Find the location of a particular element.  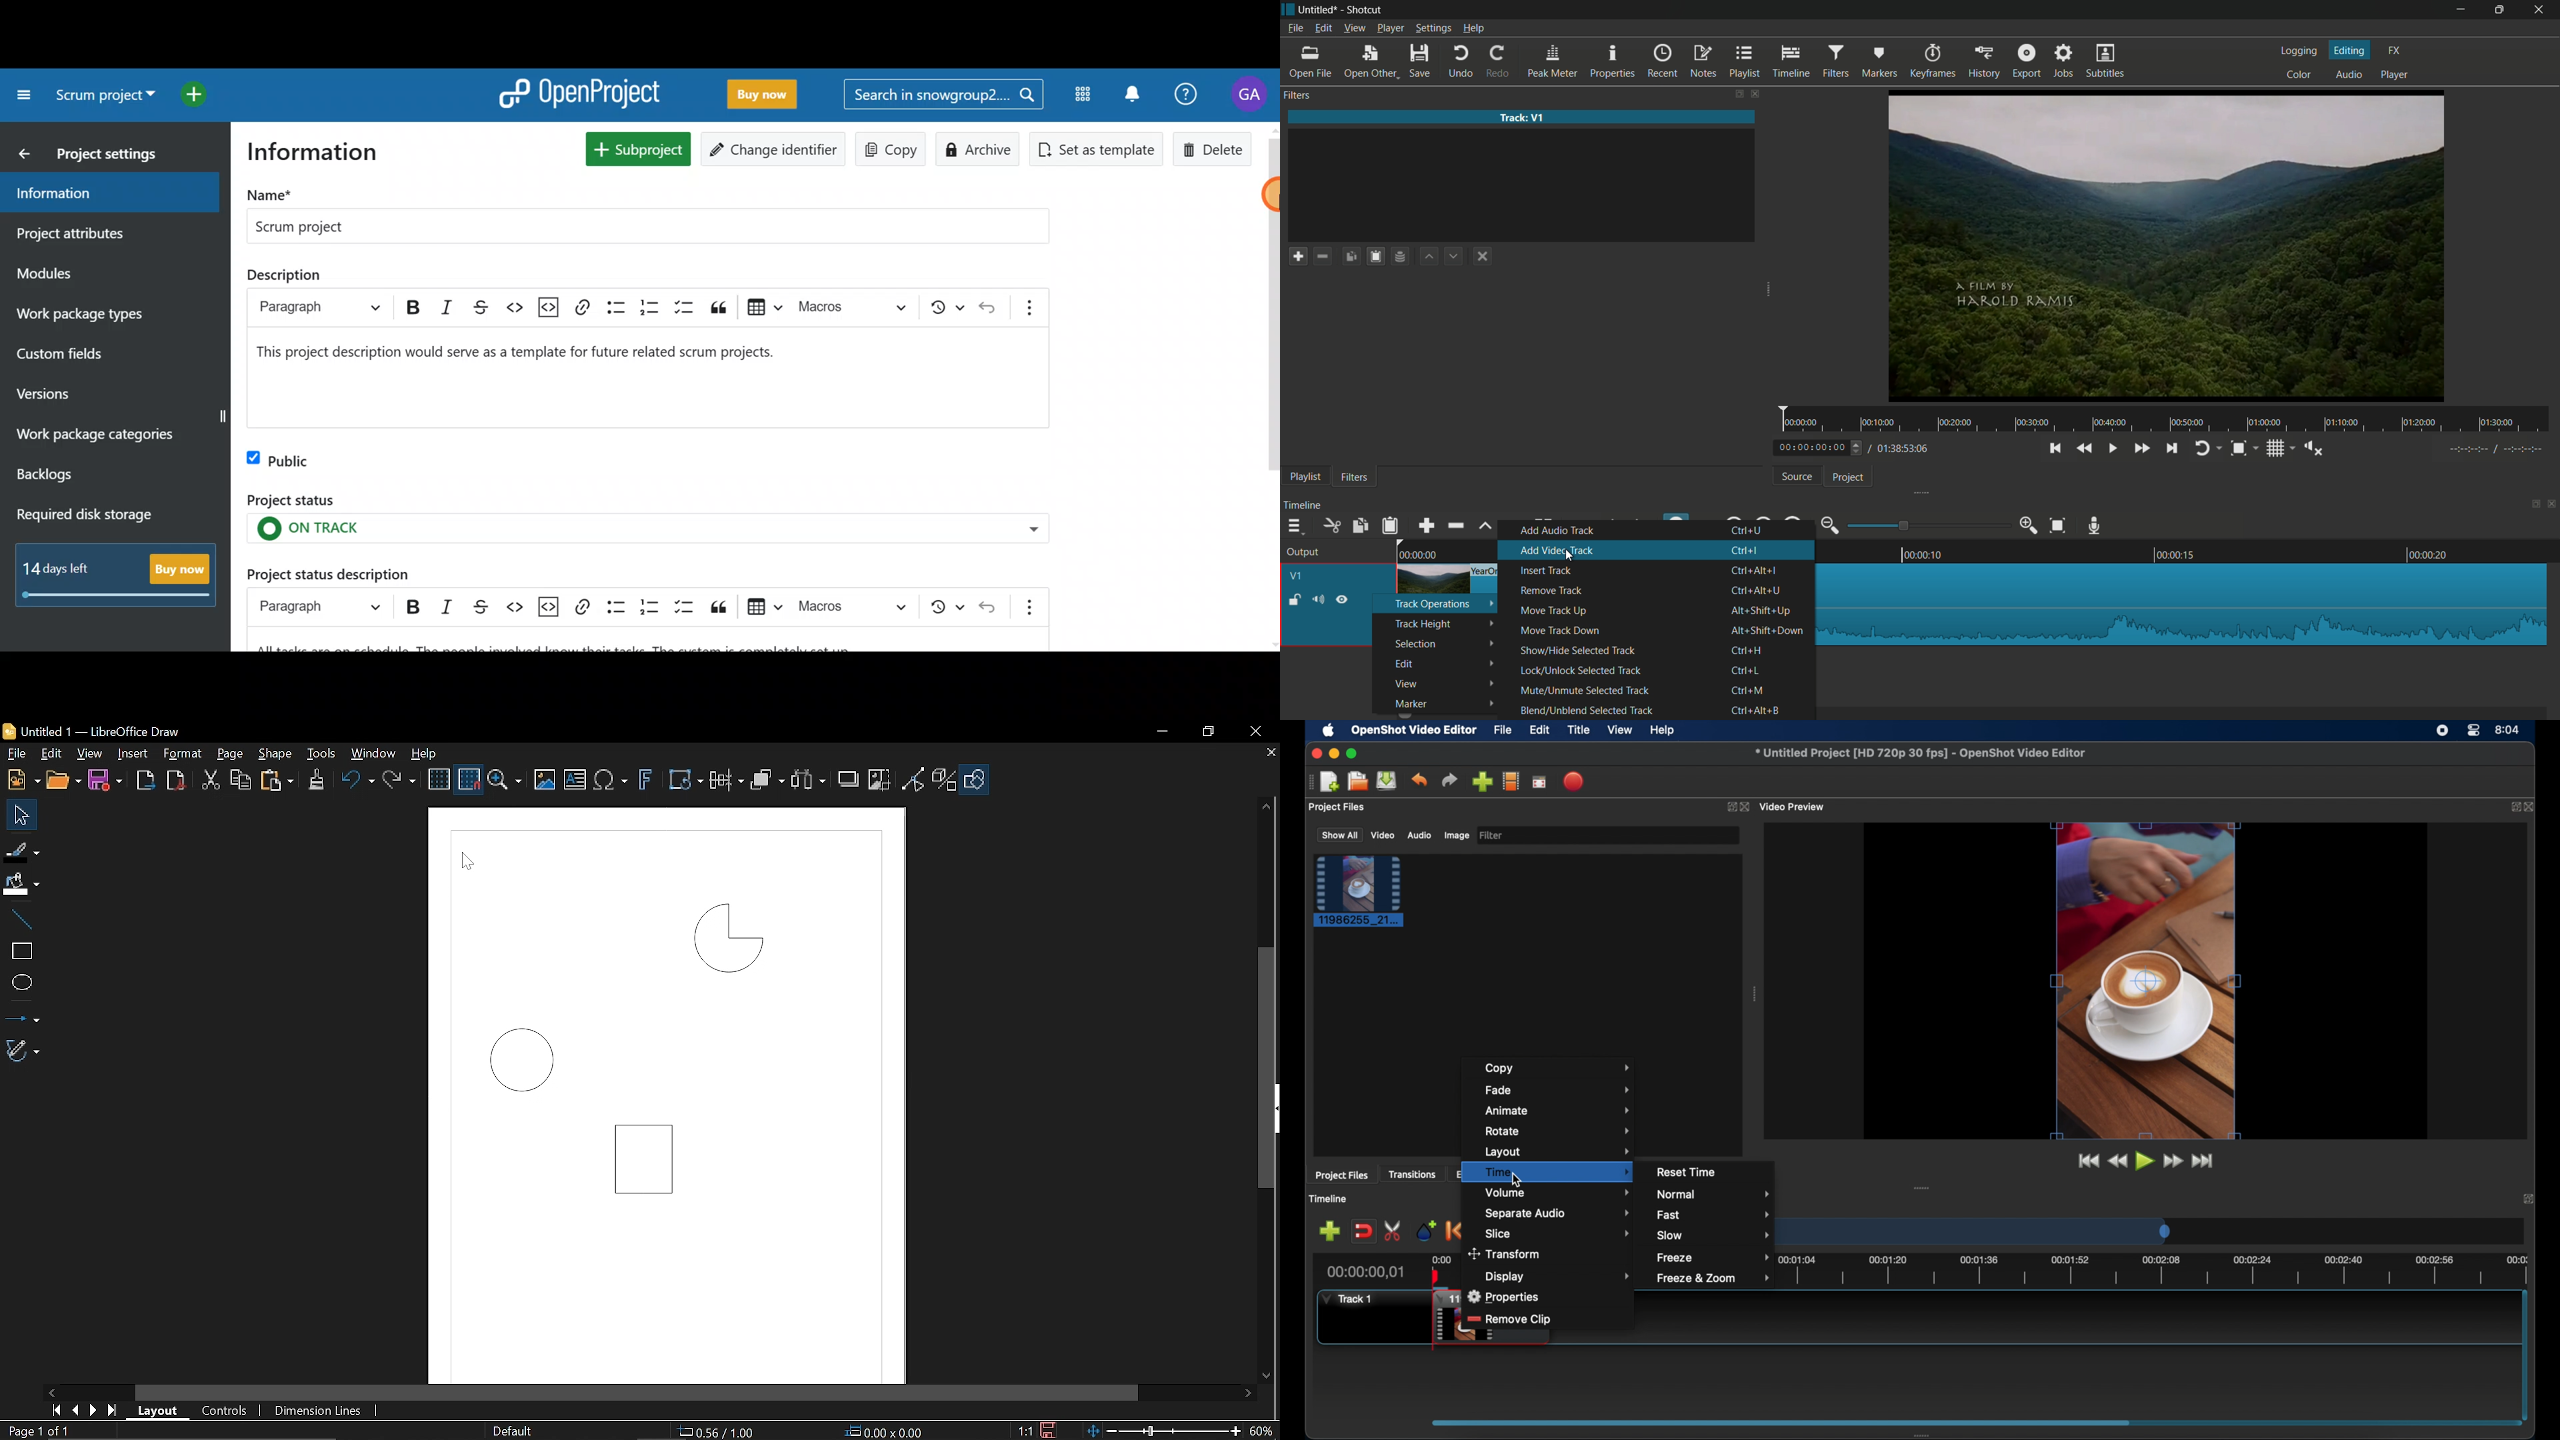

Tools is located at coordinates (321, 754).